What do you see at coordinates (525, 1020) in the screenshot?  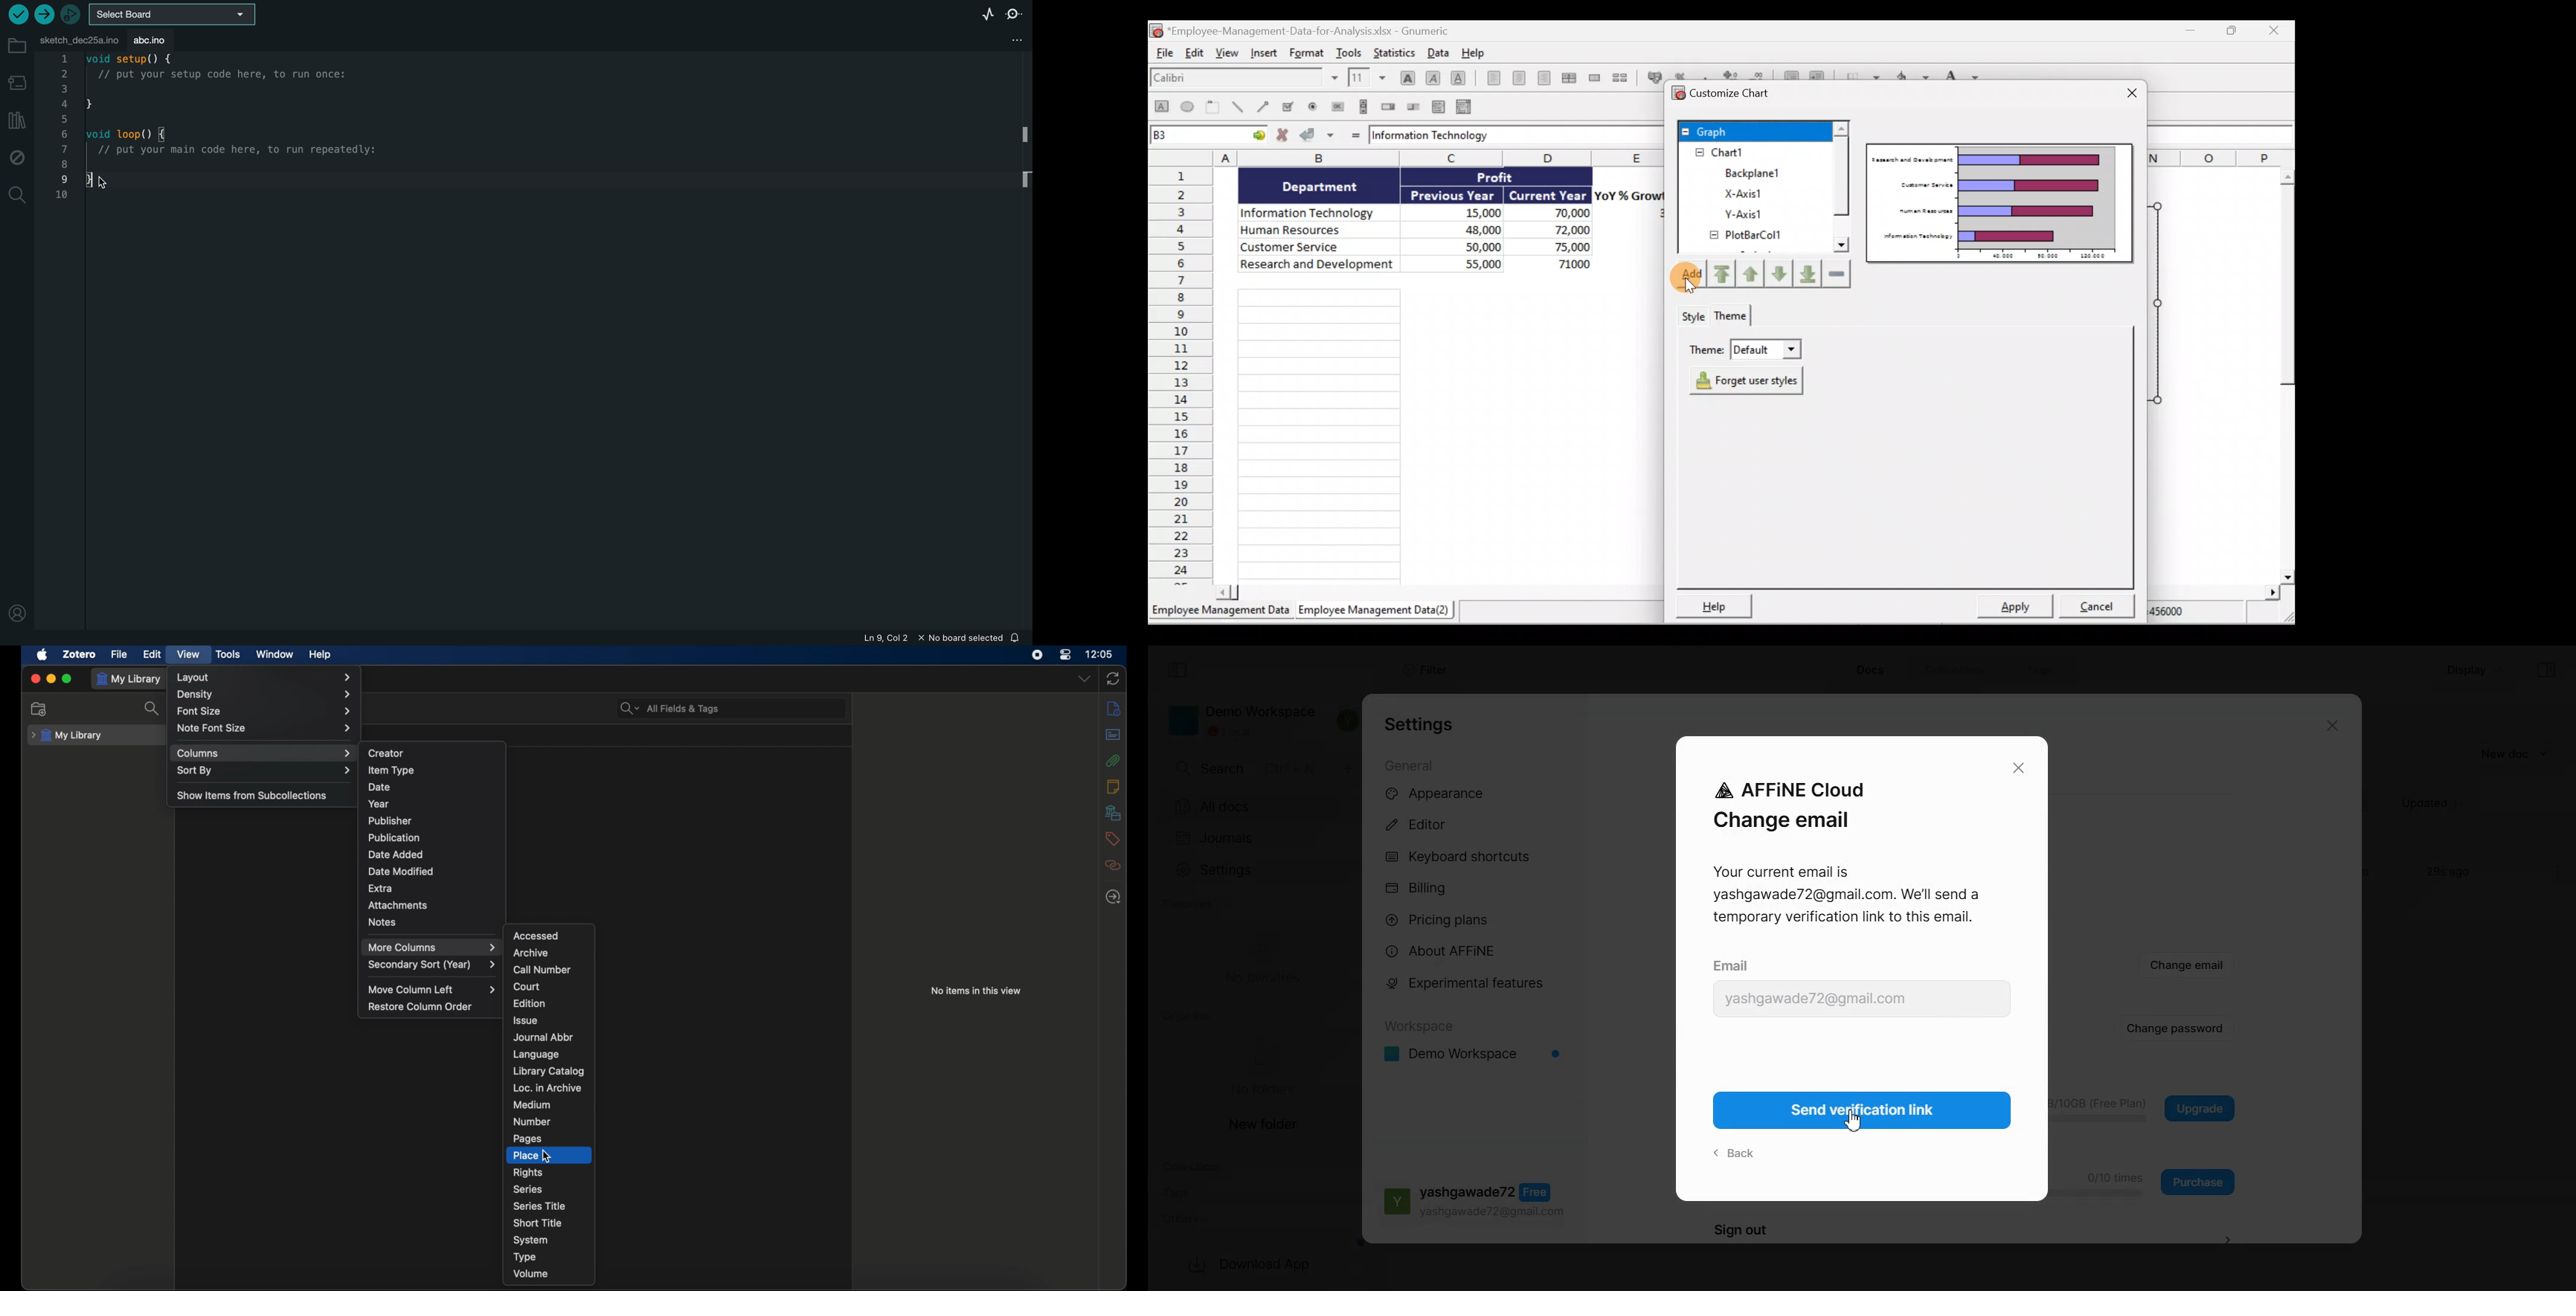 I see `issue` at bounding box center [525, 1020].